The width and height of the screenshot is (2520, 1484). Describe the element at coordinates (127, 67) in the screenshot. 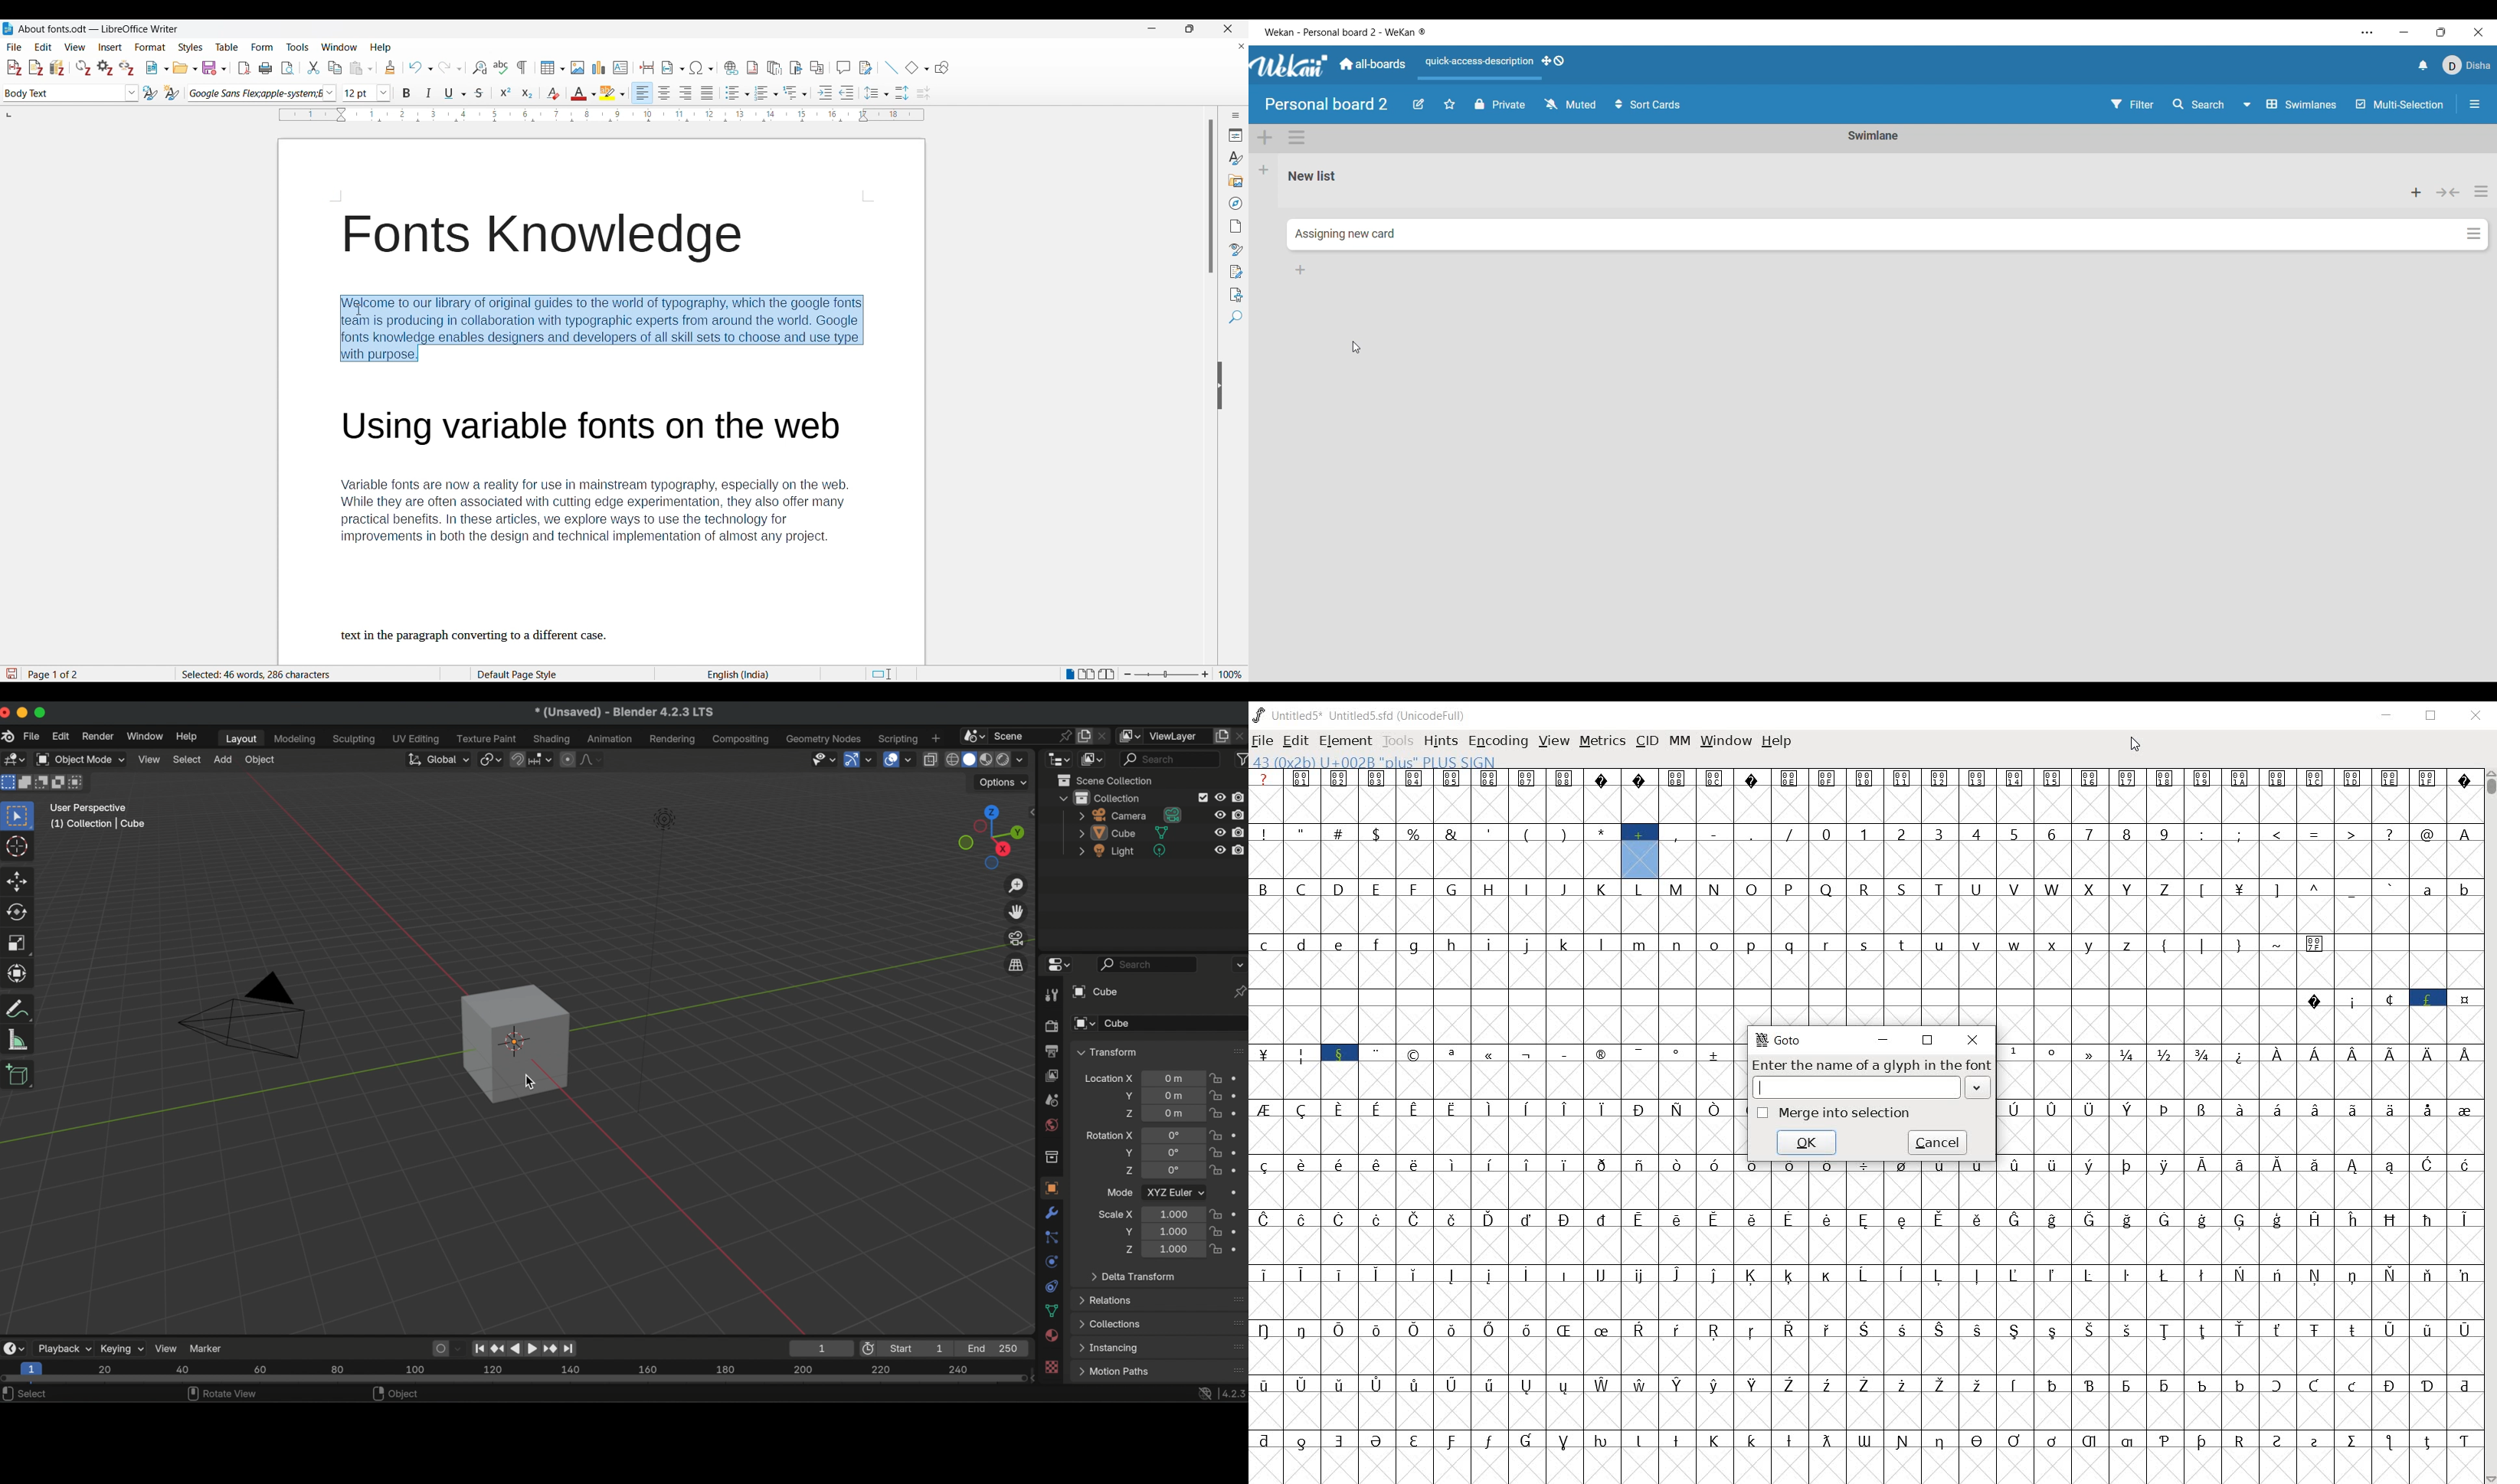

I see `Unlink citations` at that location.